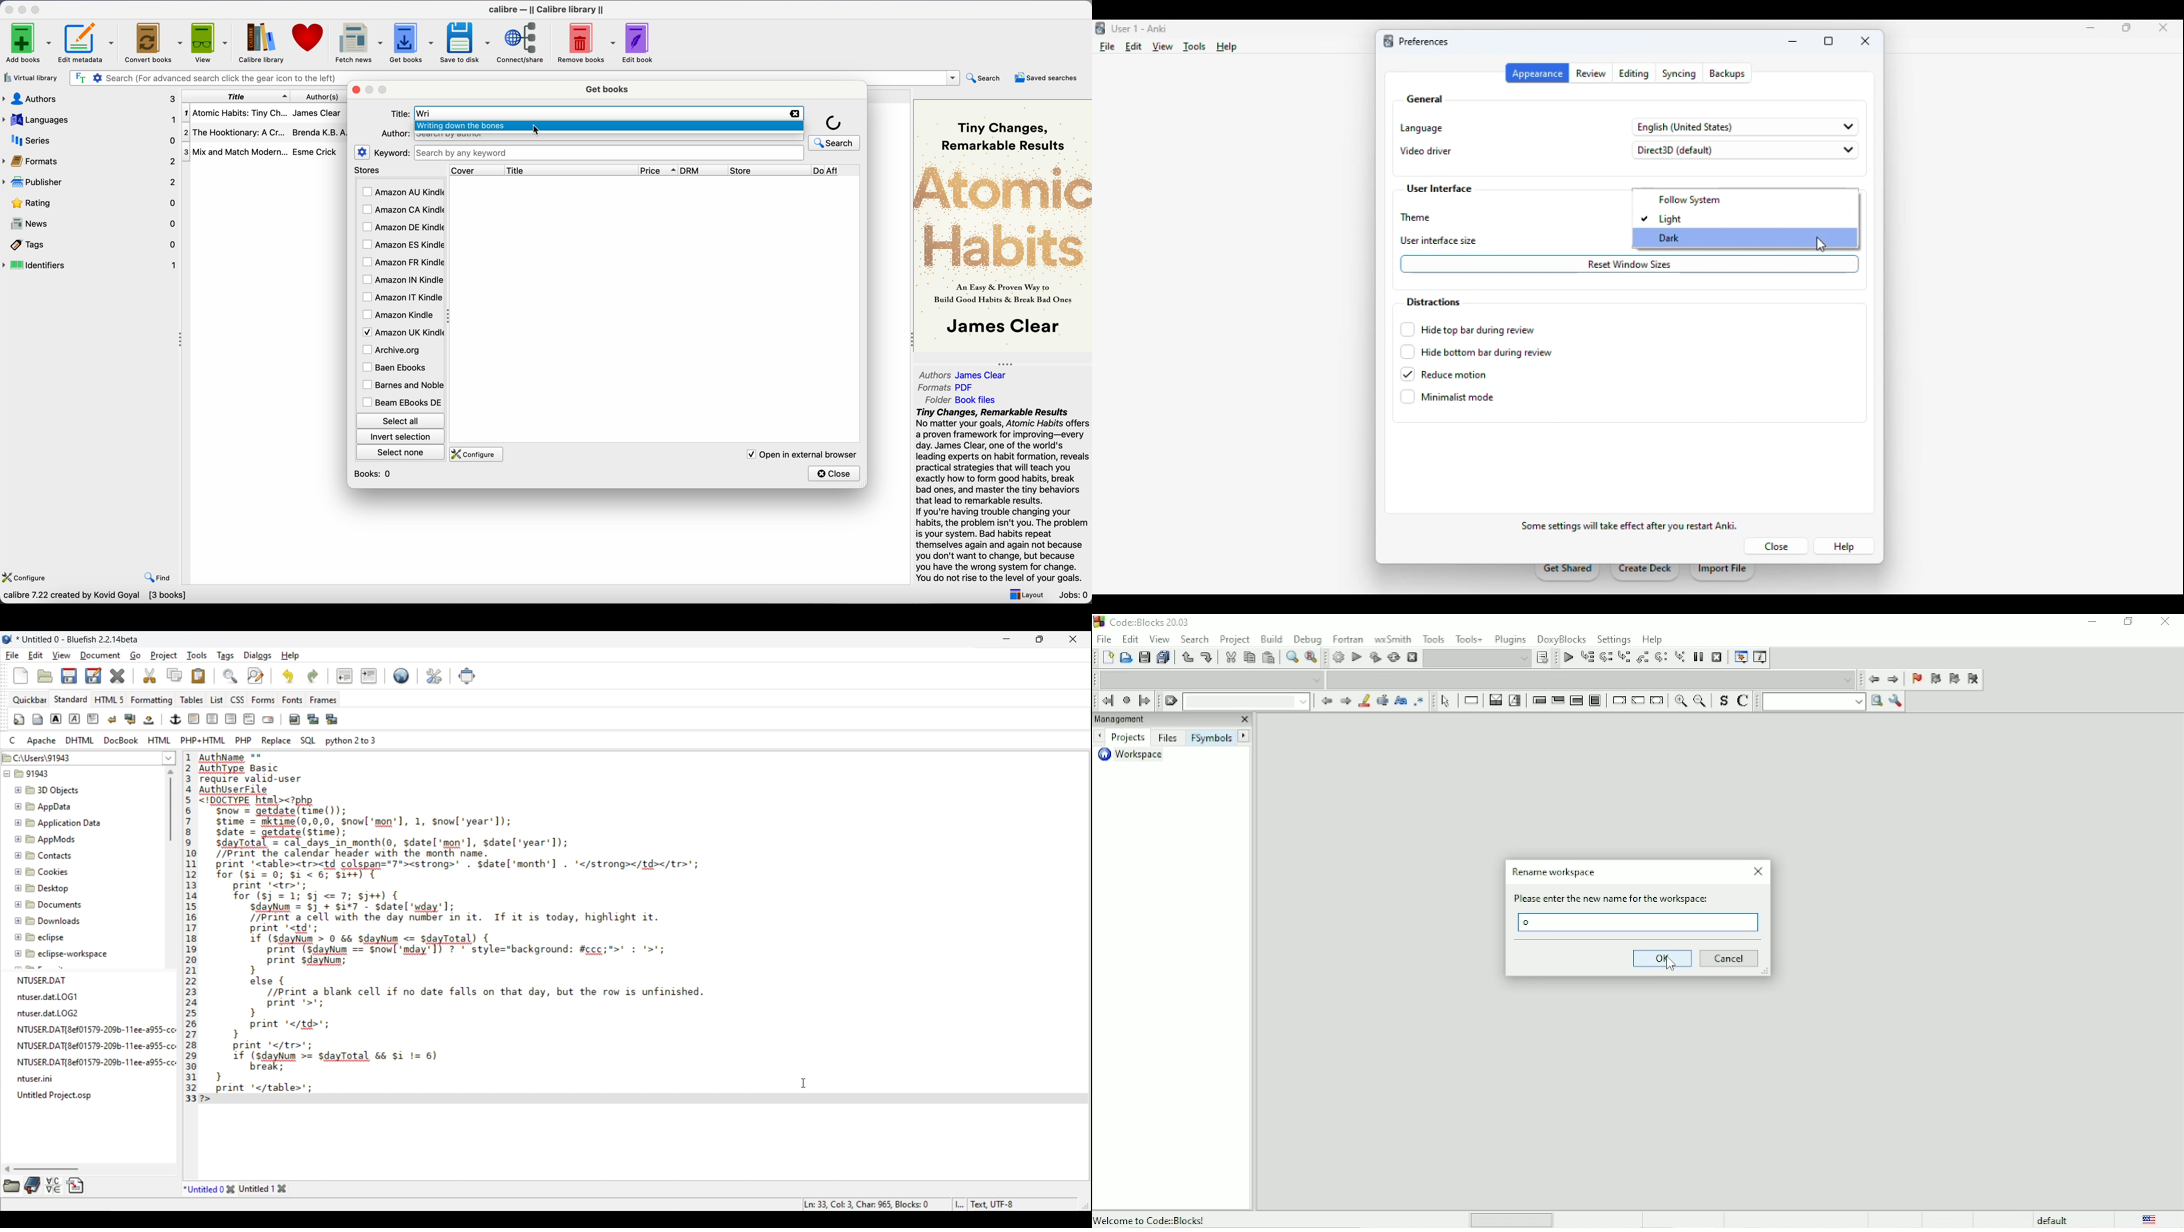 The image size is (2184, 1232). What do you see at coordinates (197, 656) in the screenshot?
I see `Tools menu` at bounding box center [197, 656].